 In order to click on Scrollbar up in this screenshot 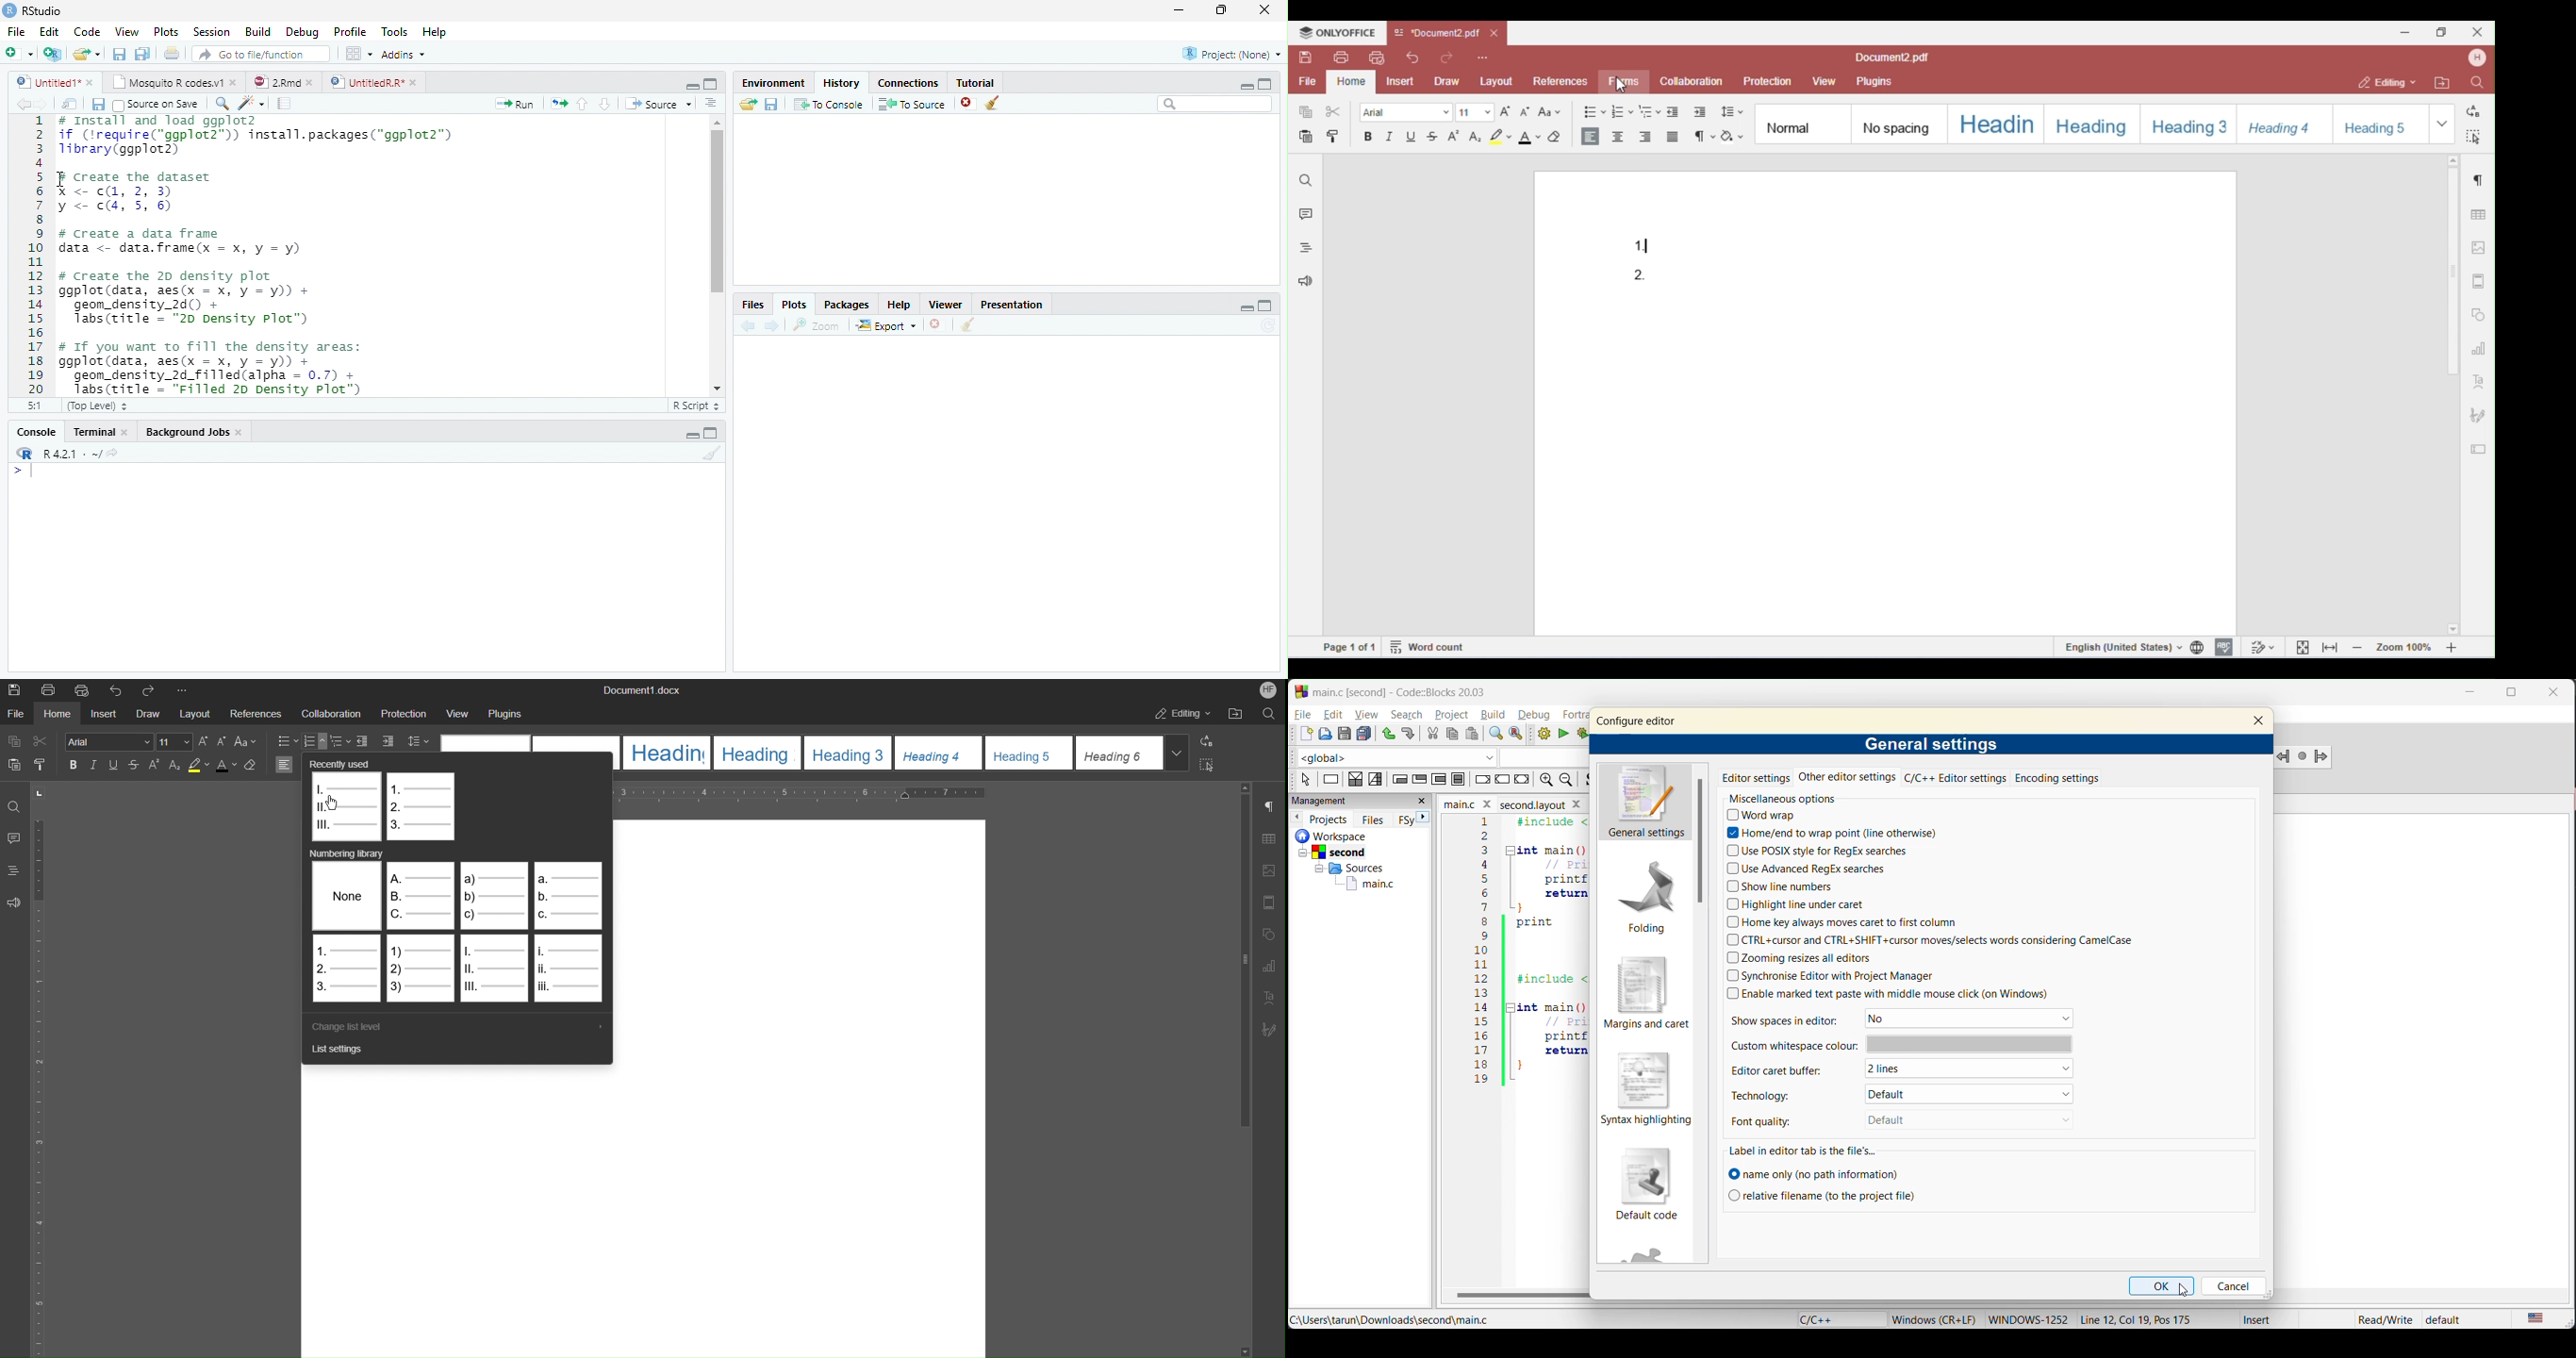, I will do `click(715, 123)`.